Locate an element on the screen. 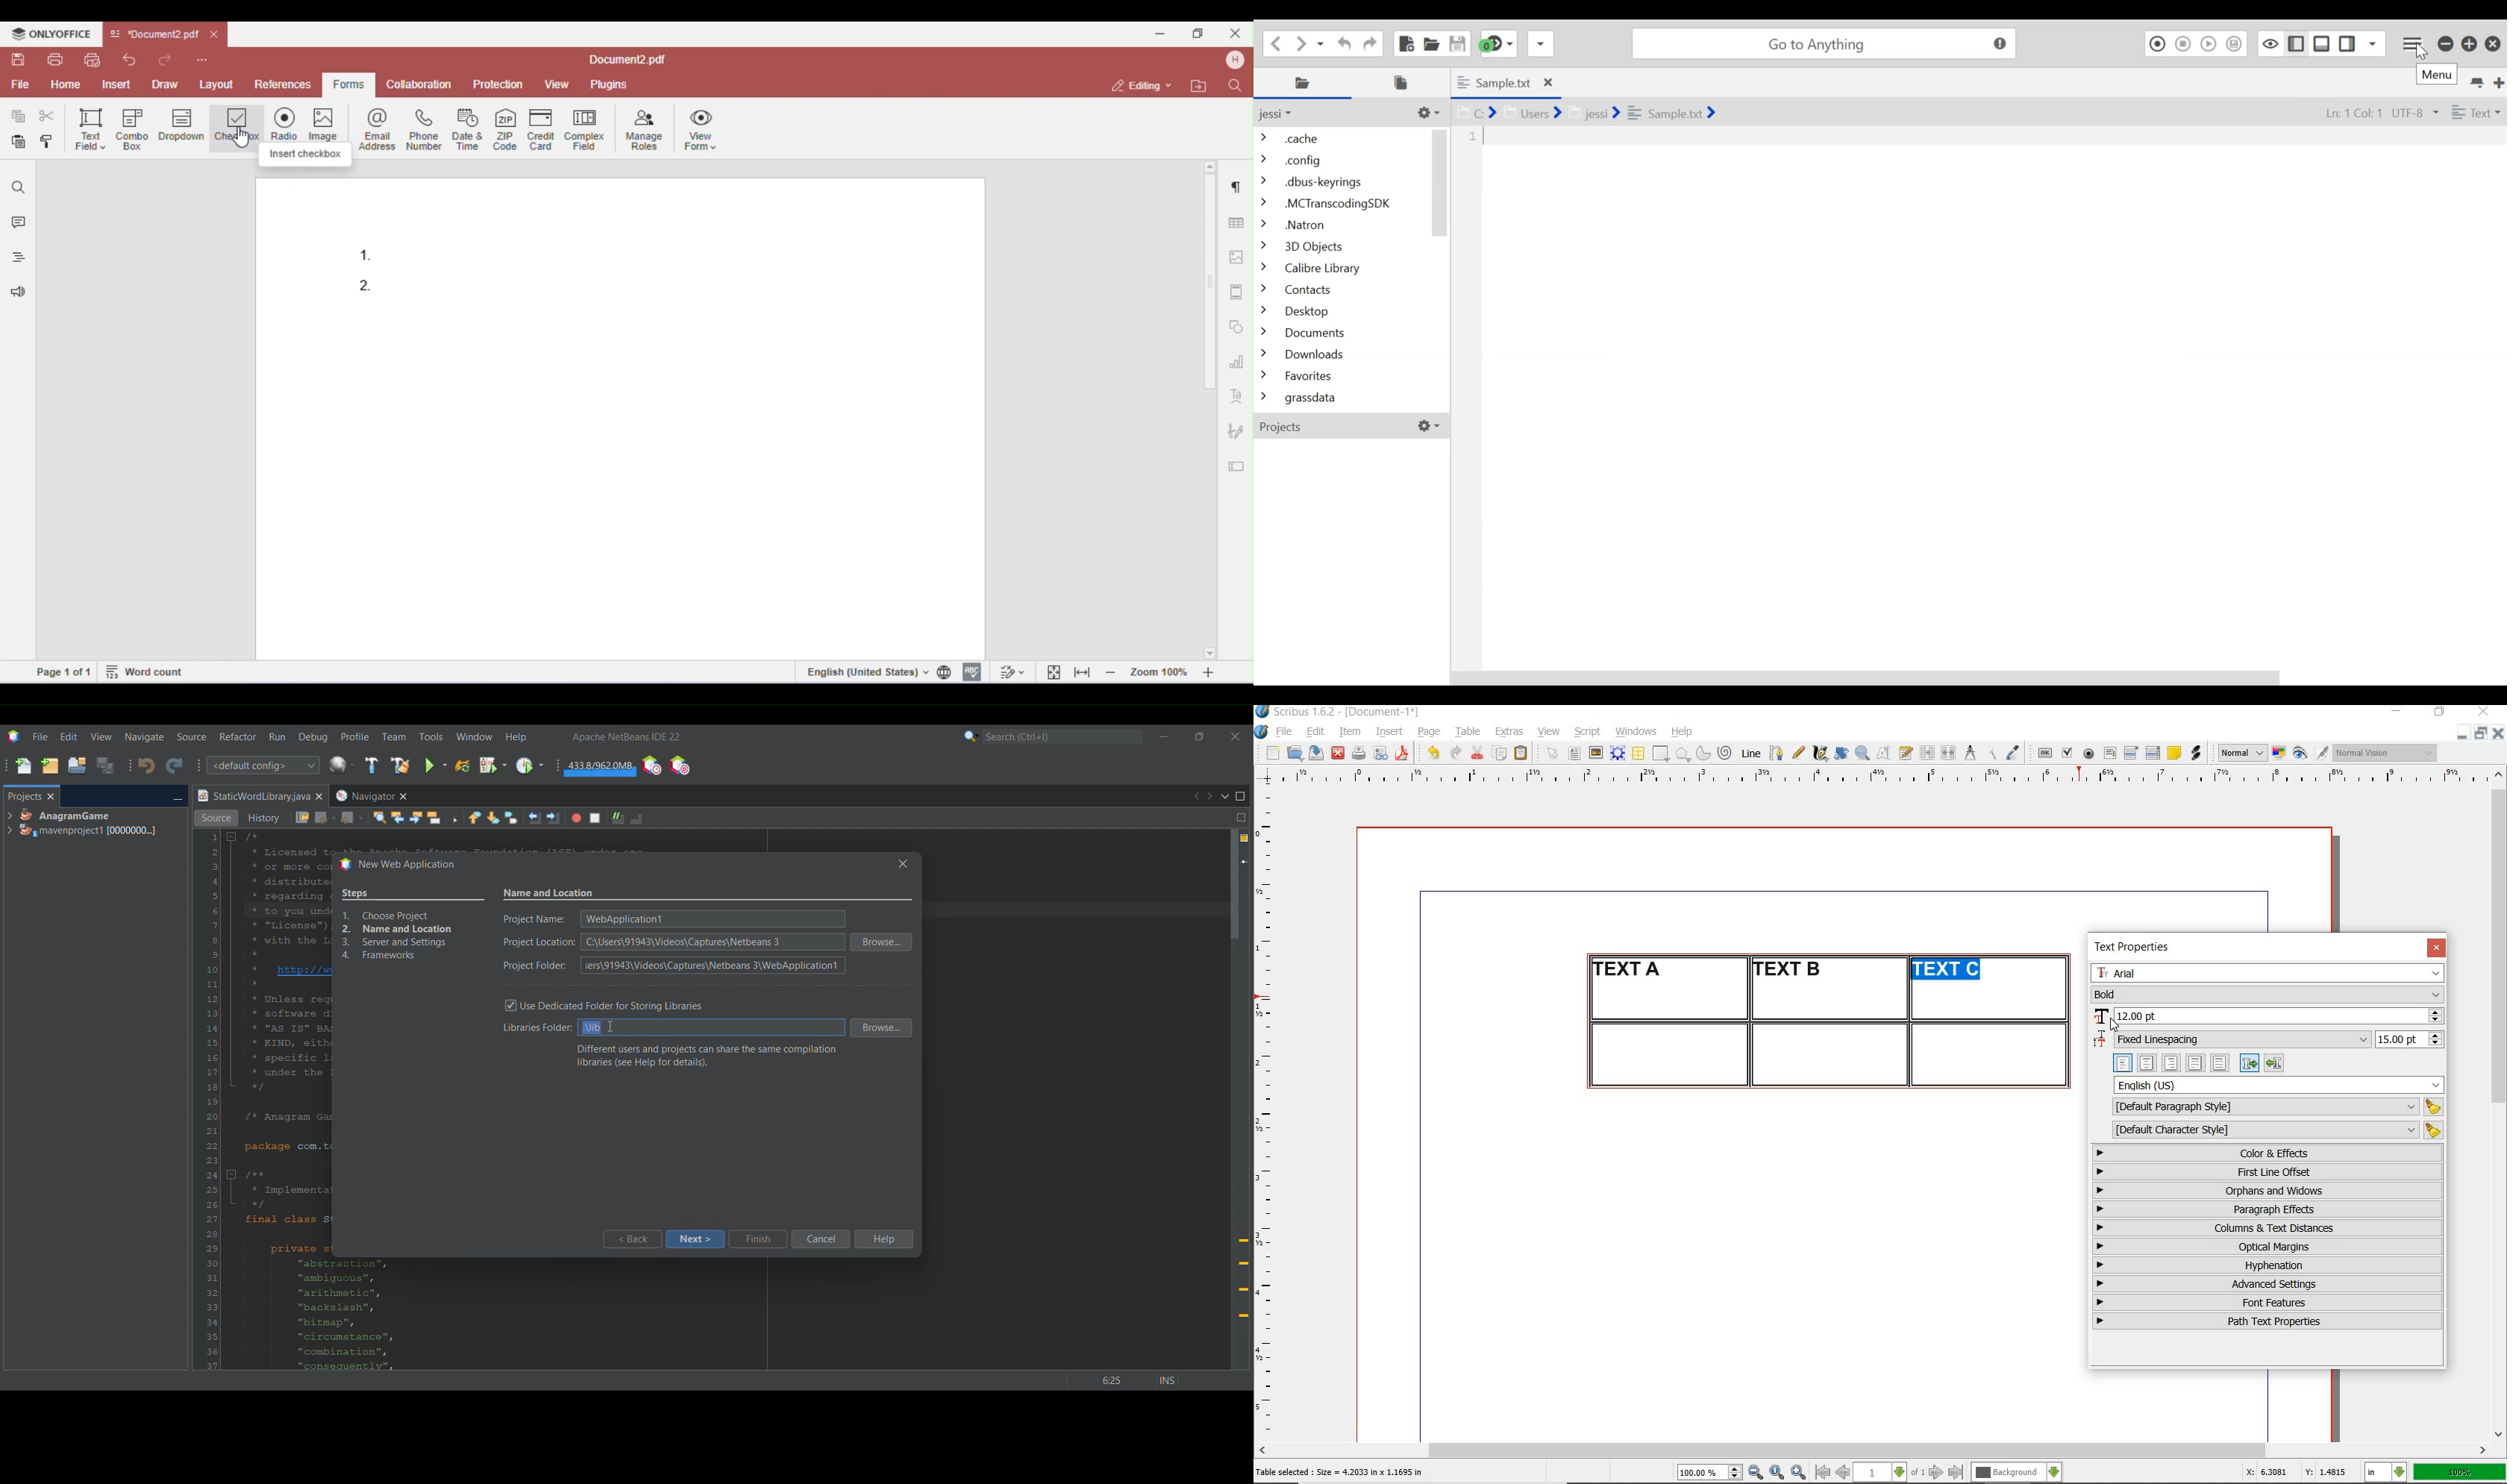  text properties is located at coordinates (2137, 947).